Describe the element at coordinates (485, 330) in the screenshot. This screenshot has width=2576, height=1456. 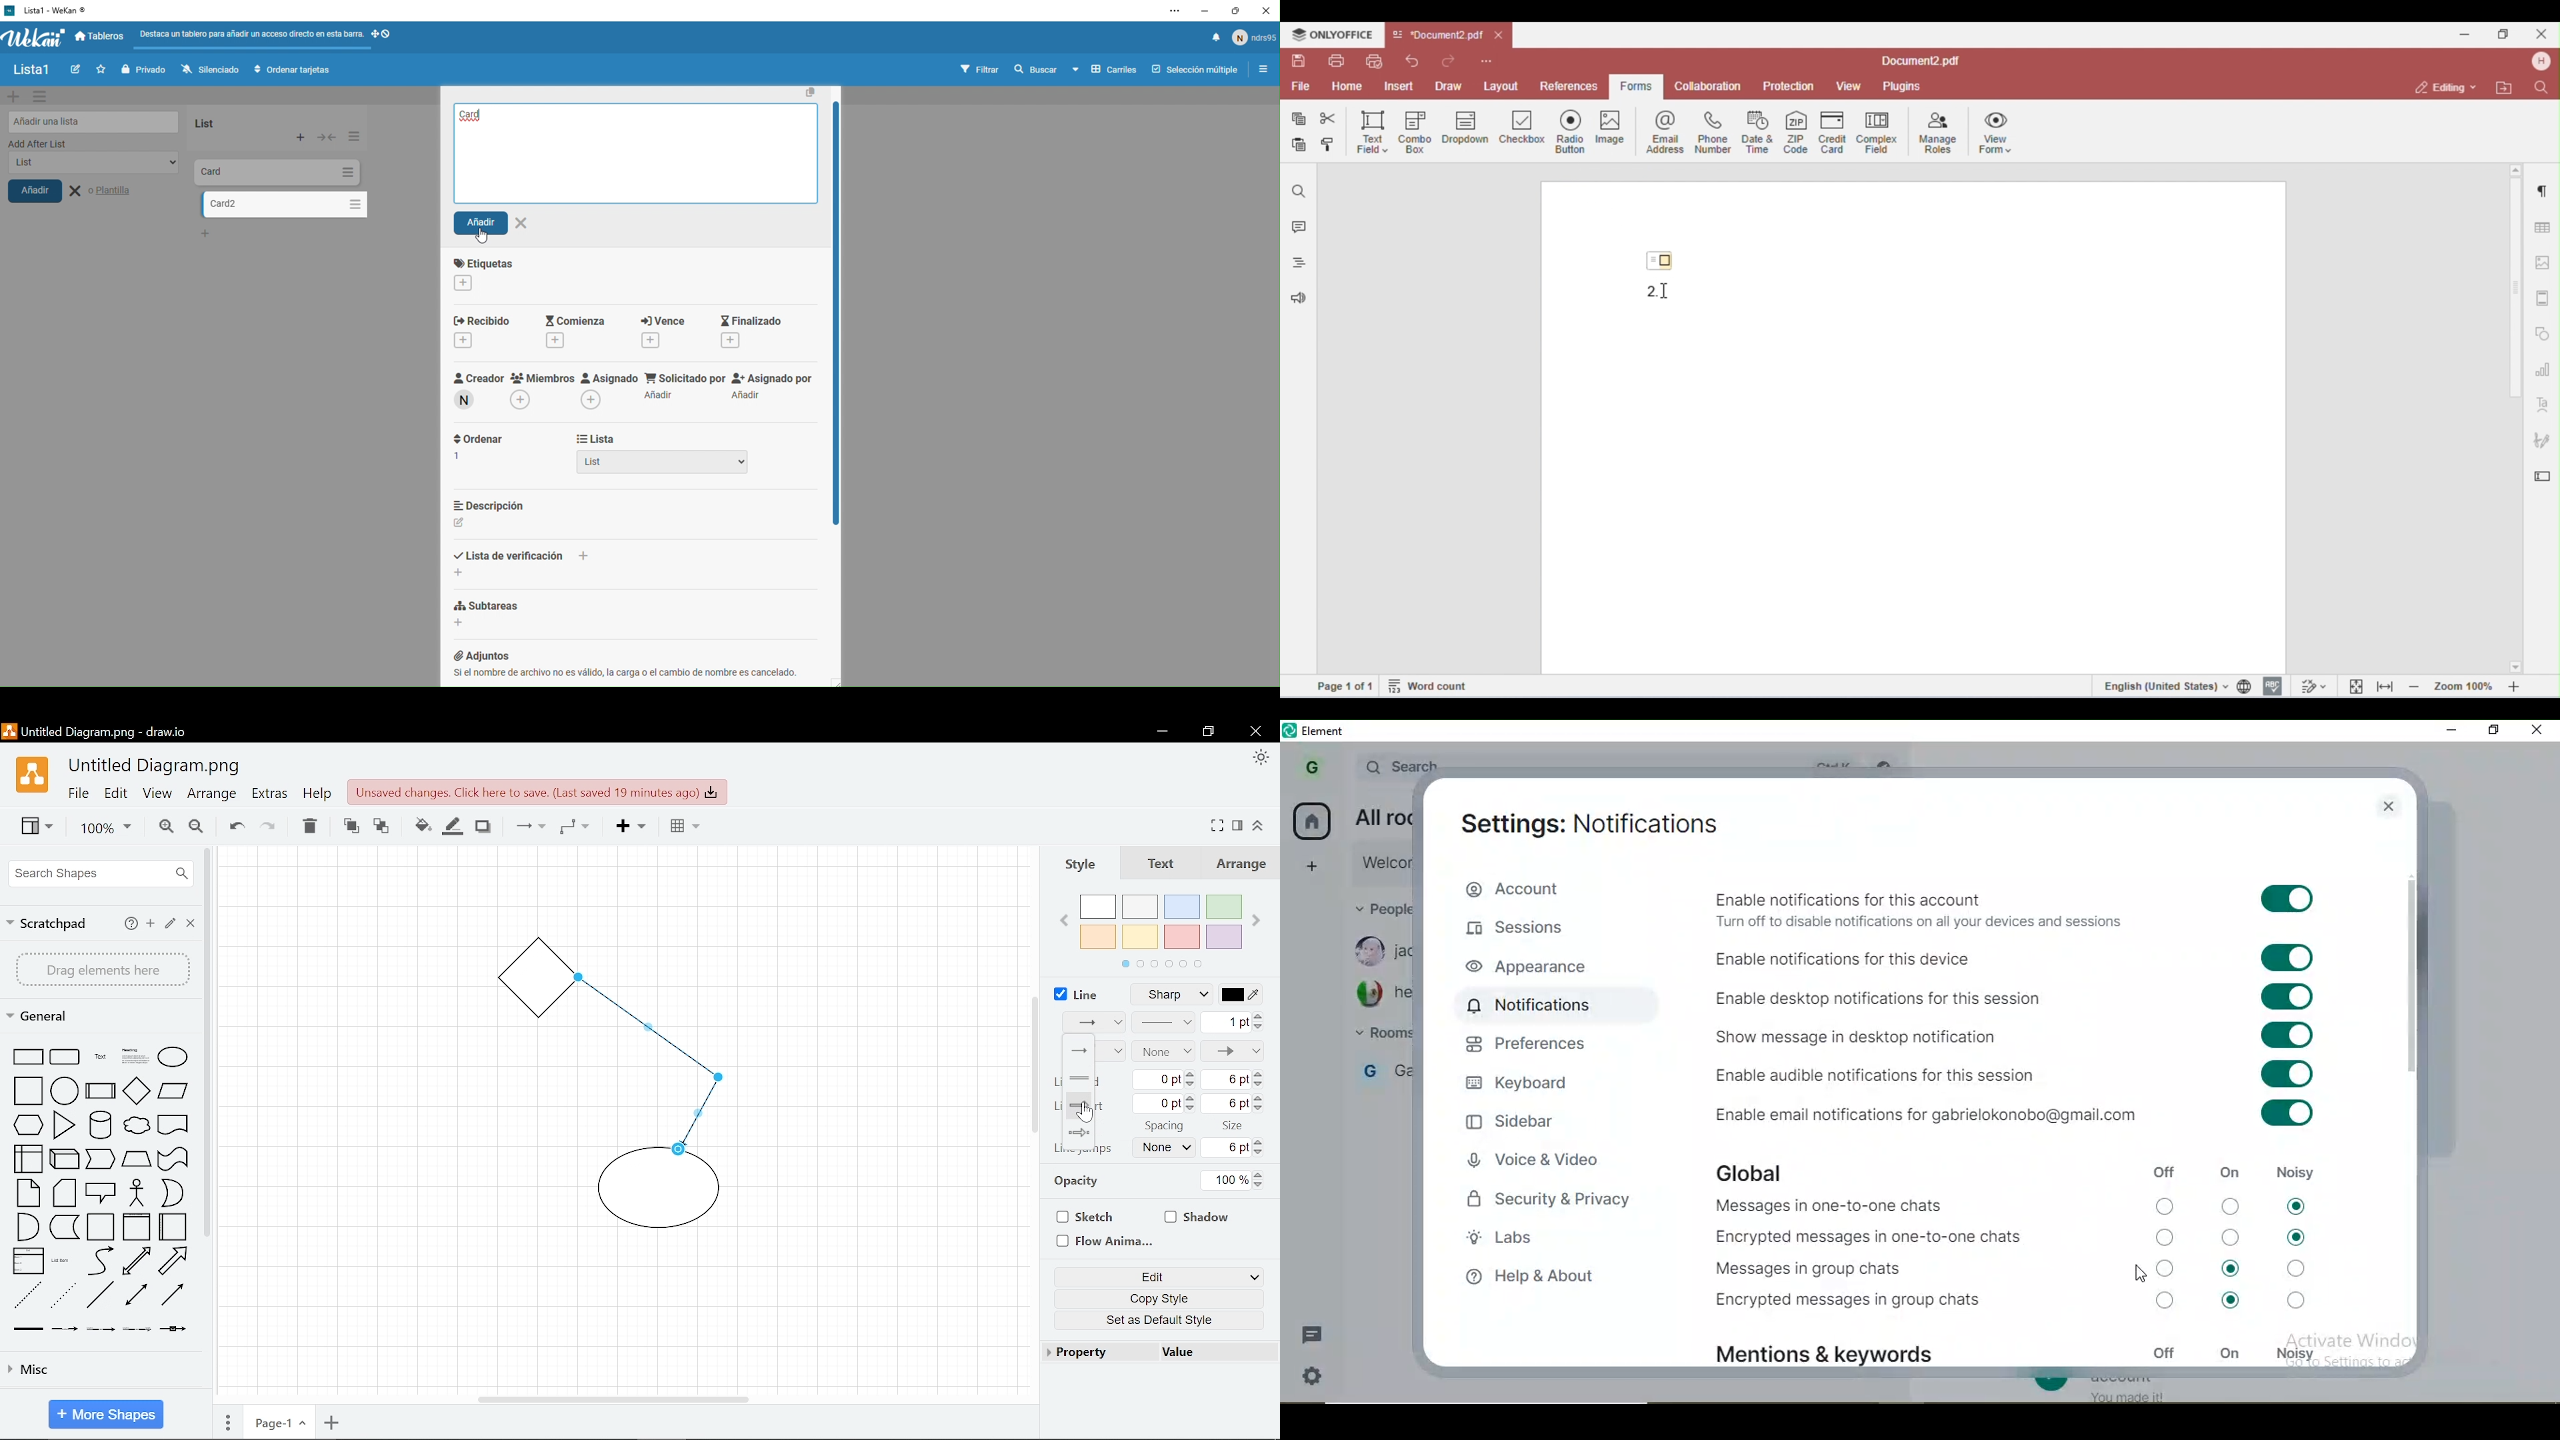
I see `Recibido` at that location.